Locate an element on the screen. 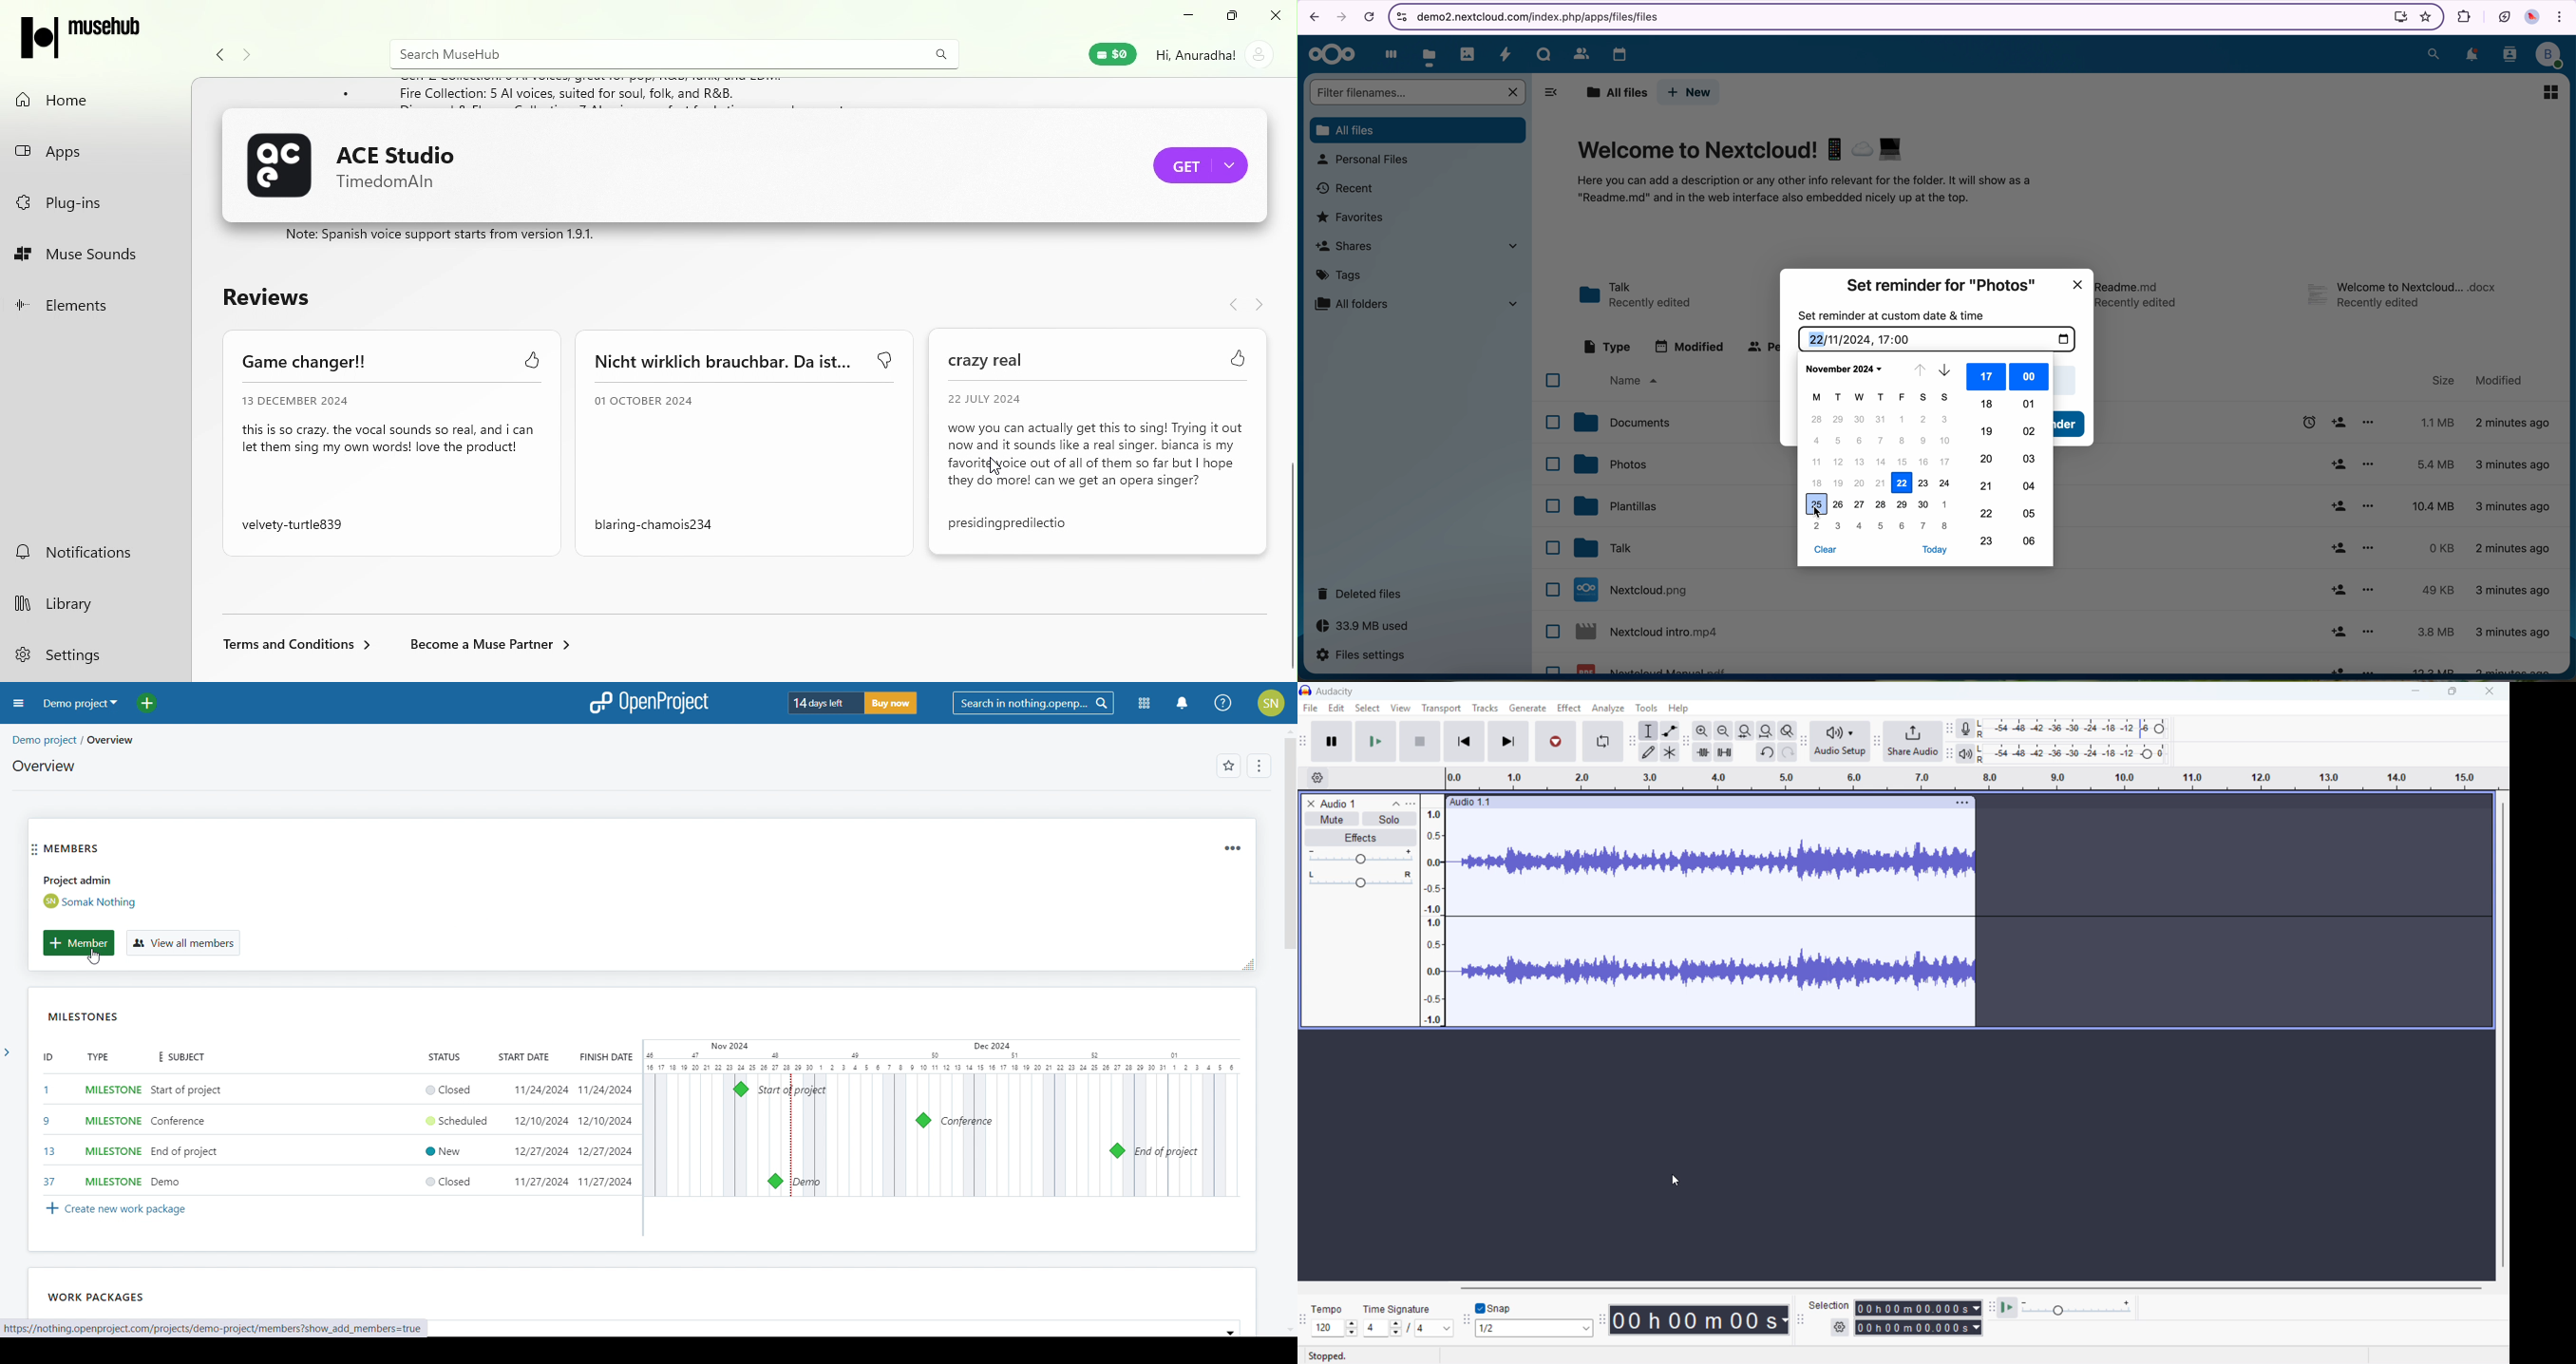 Image resolution: width=2576 pixels, height=1372 pixels. STATUS is located at coordinates (446, 1056).